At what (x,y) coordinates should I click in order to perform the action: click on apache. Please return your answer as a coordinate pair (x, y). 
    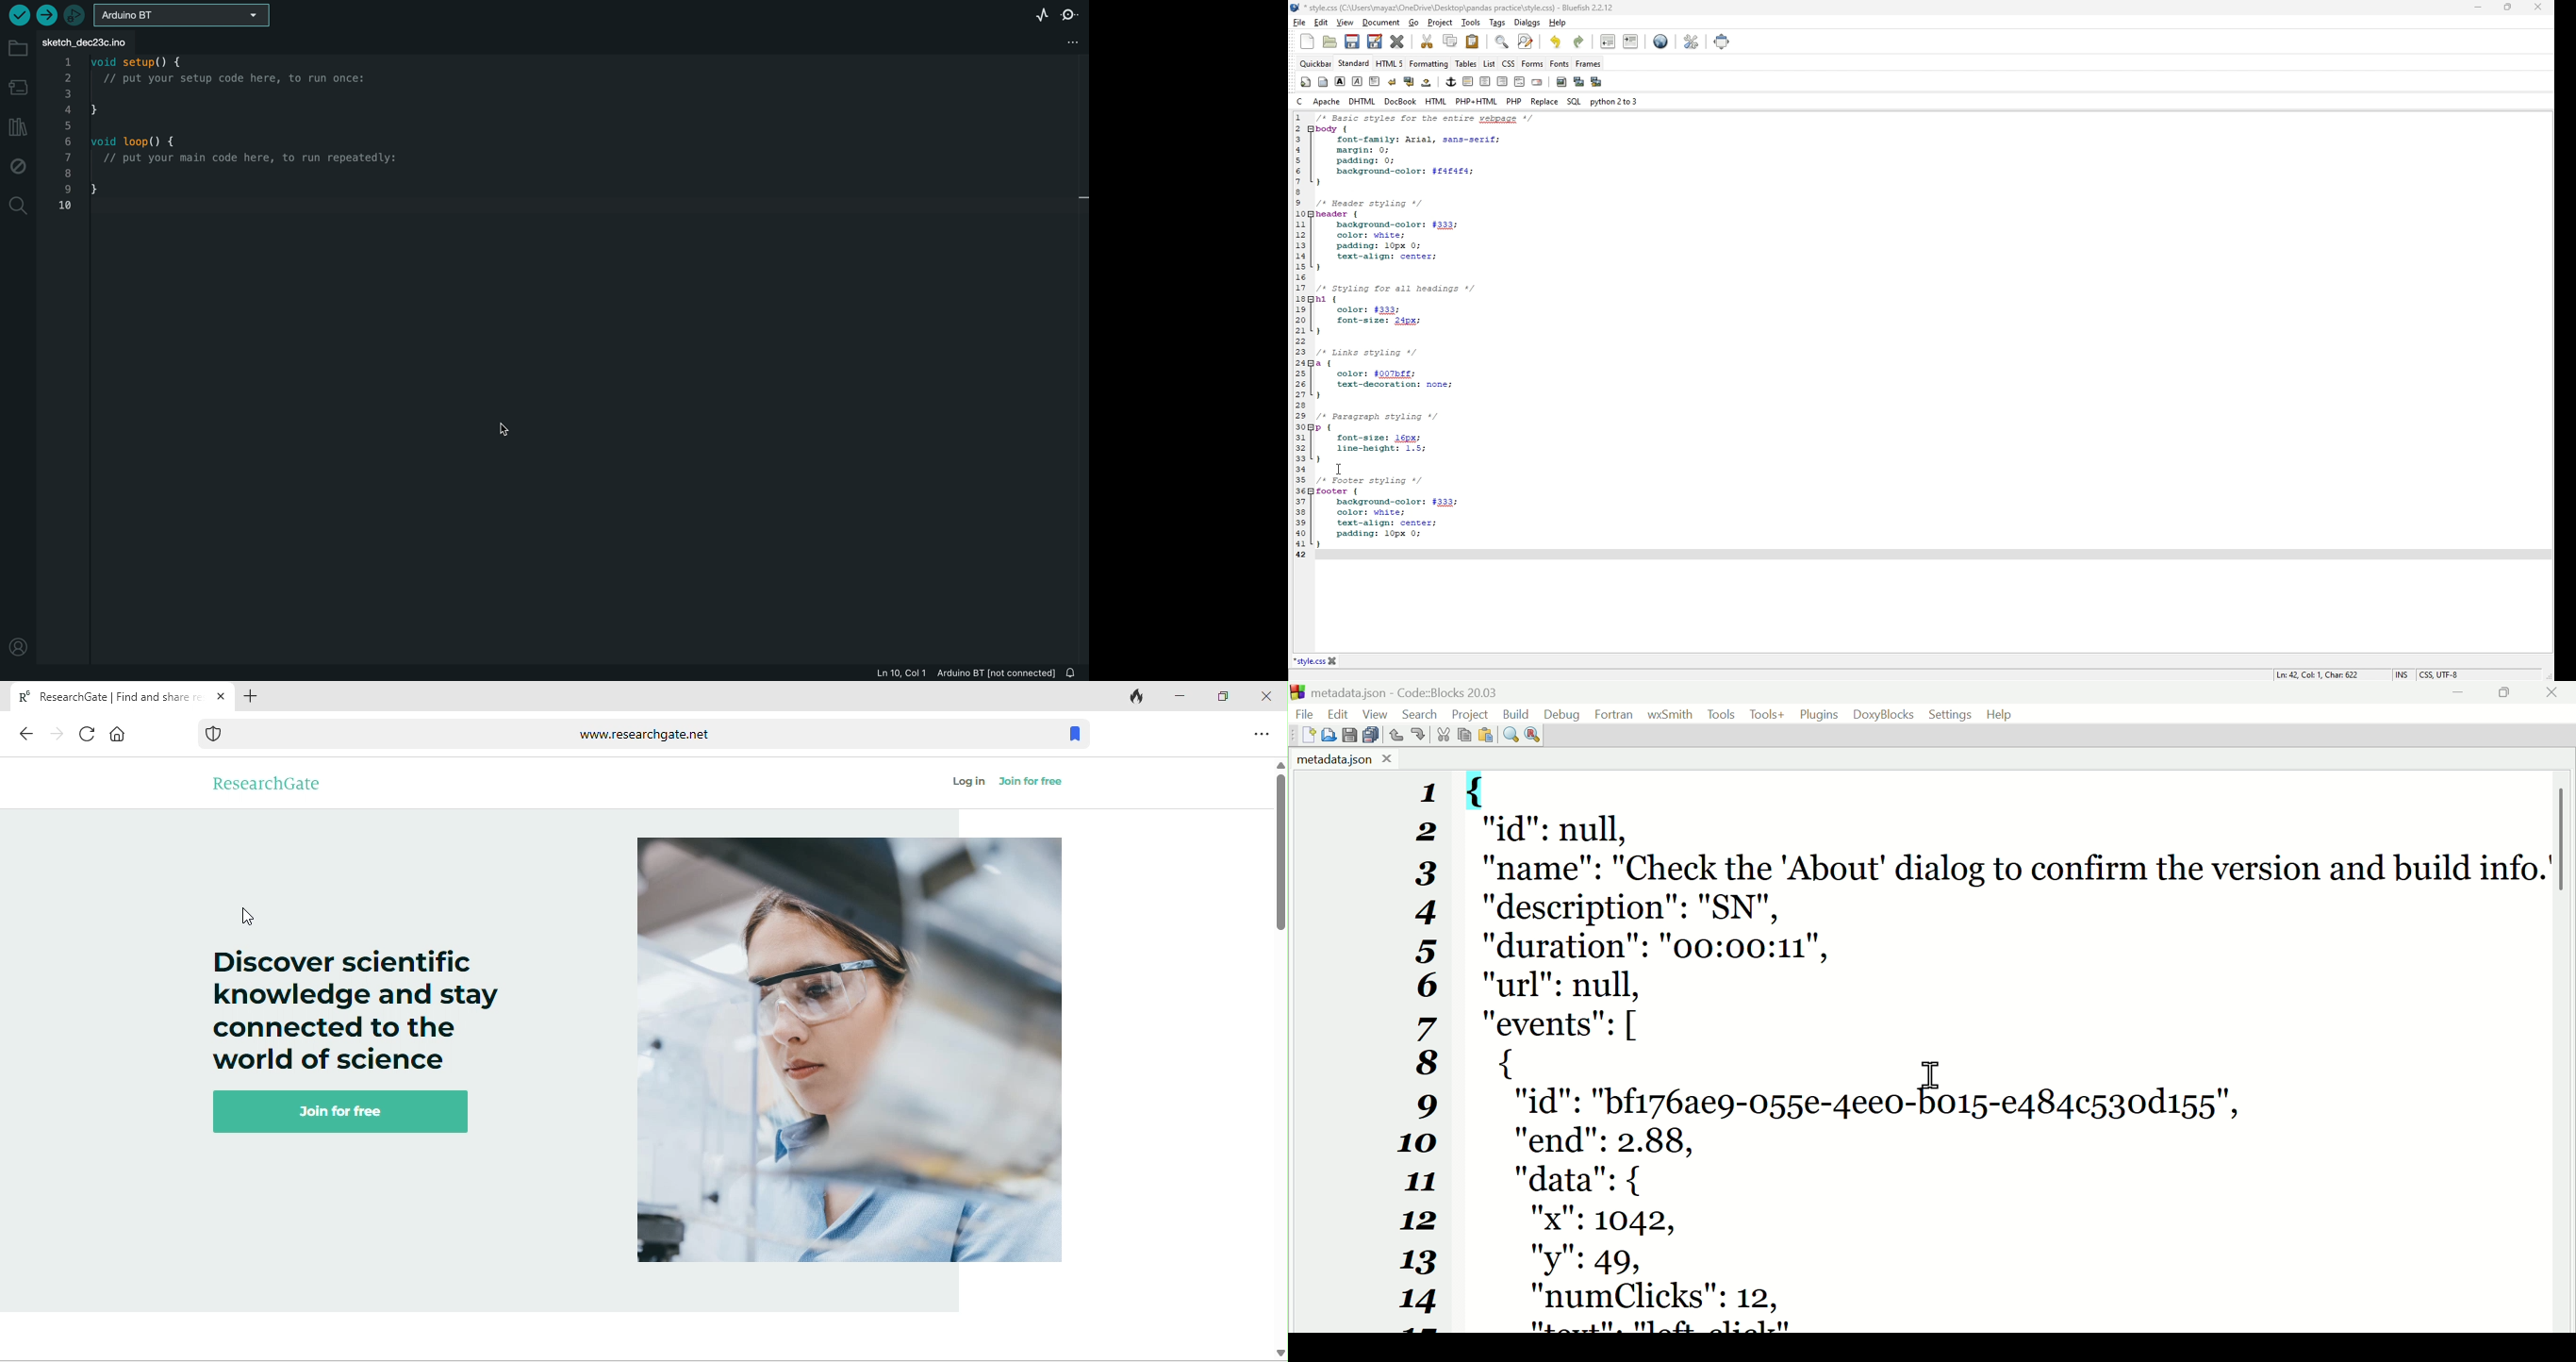
    Looking at the image, I should click on (1327, 101).